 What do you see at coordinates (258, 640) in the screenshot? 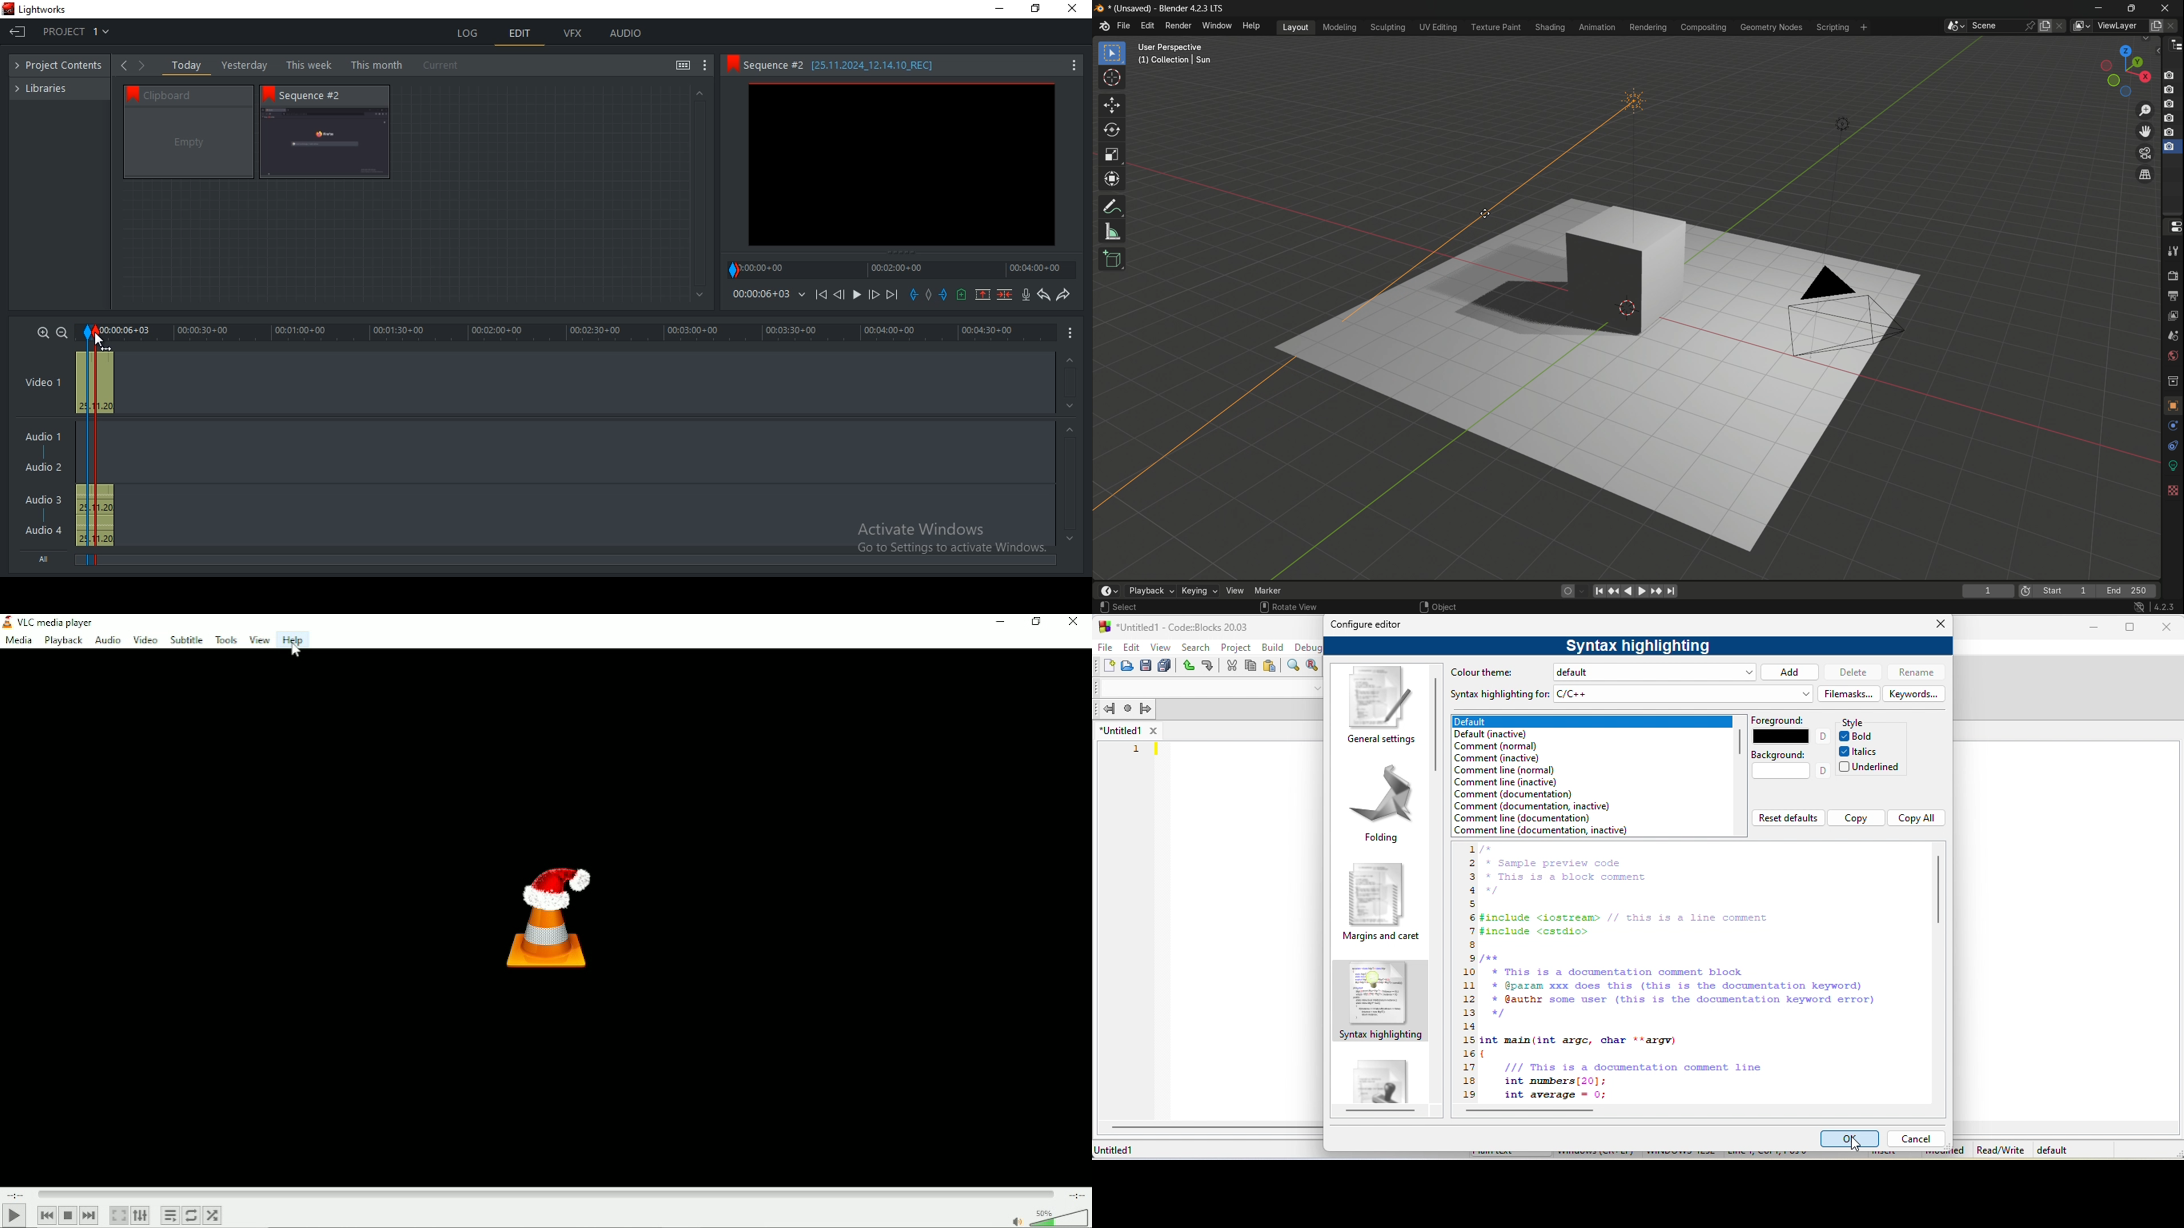
I see `View` at bounding box center [258, 640].